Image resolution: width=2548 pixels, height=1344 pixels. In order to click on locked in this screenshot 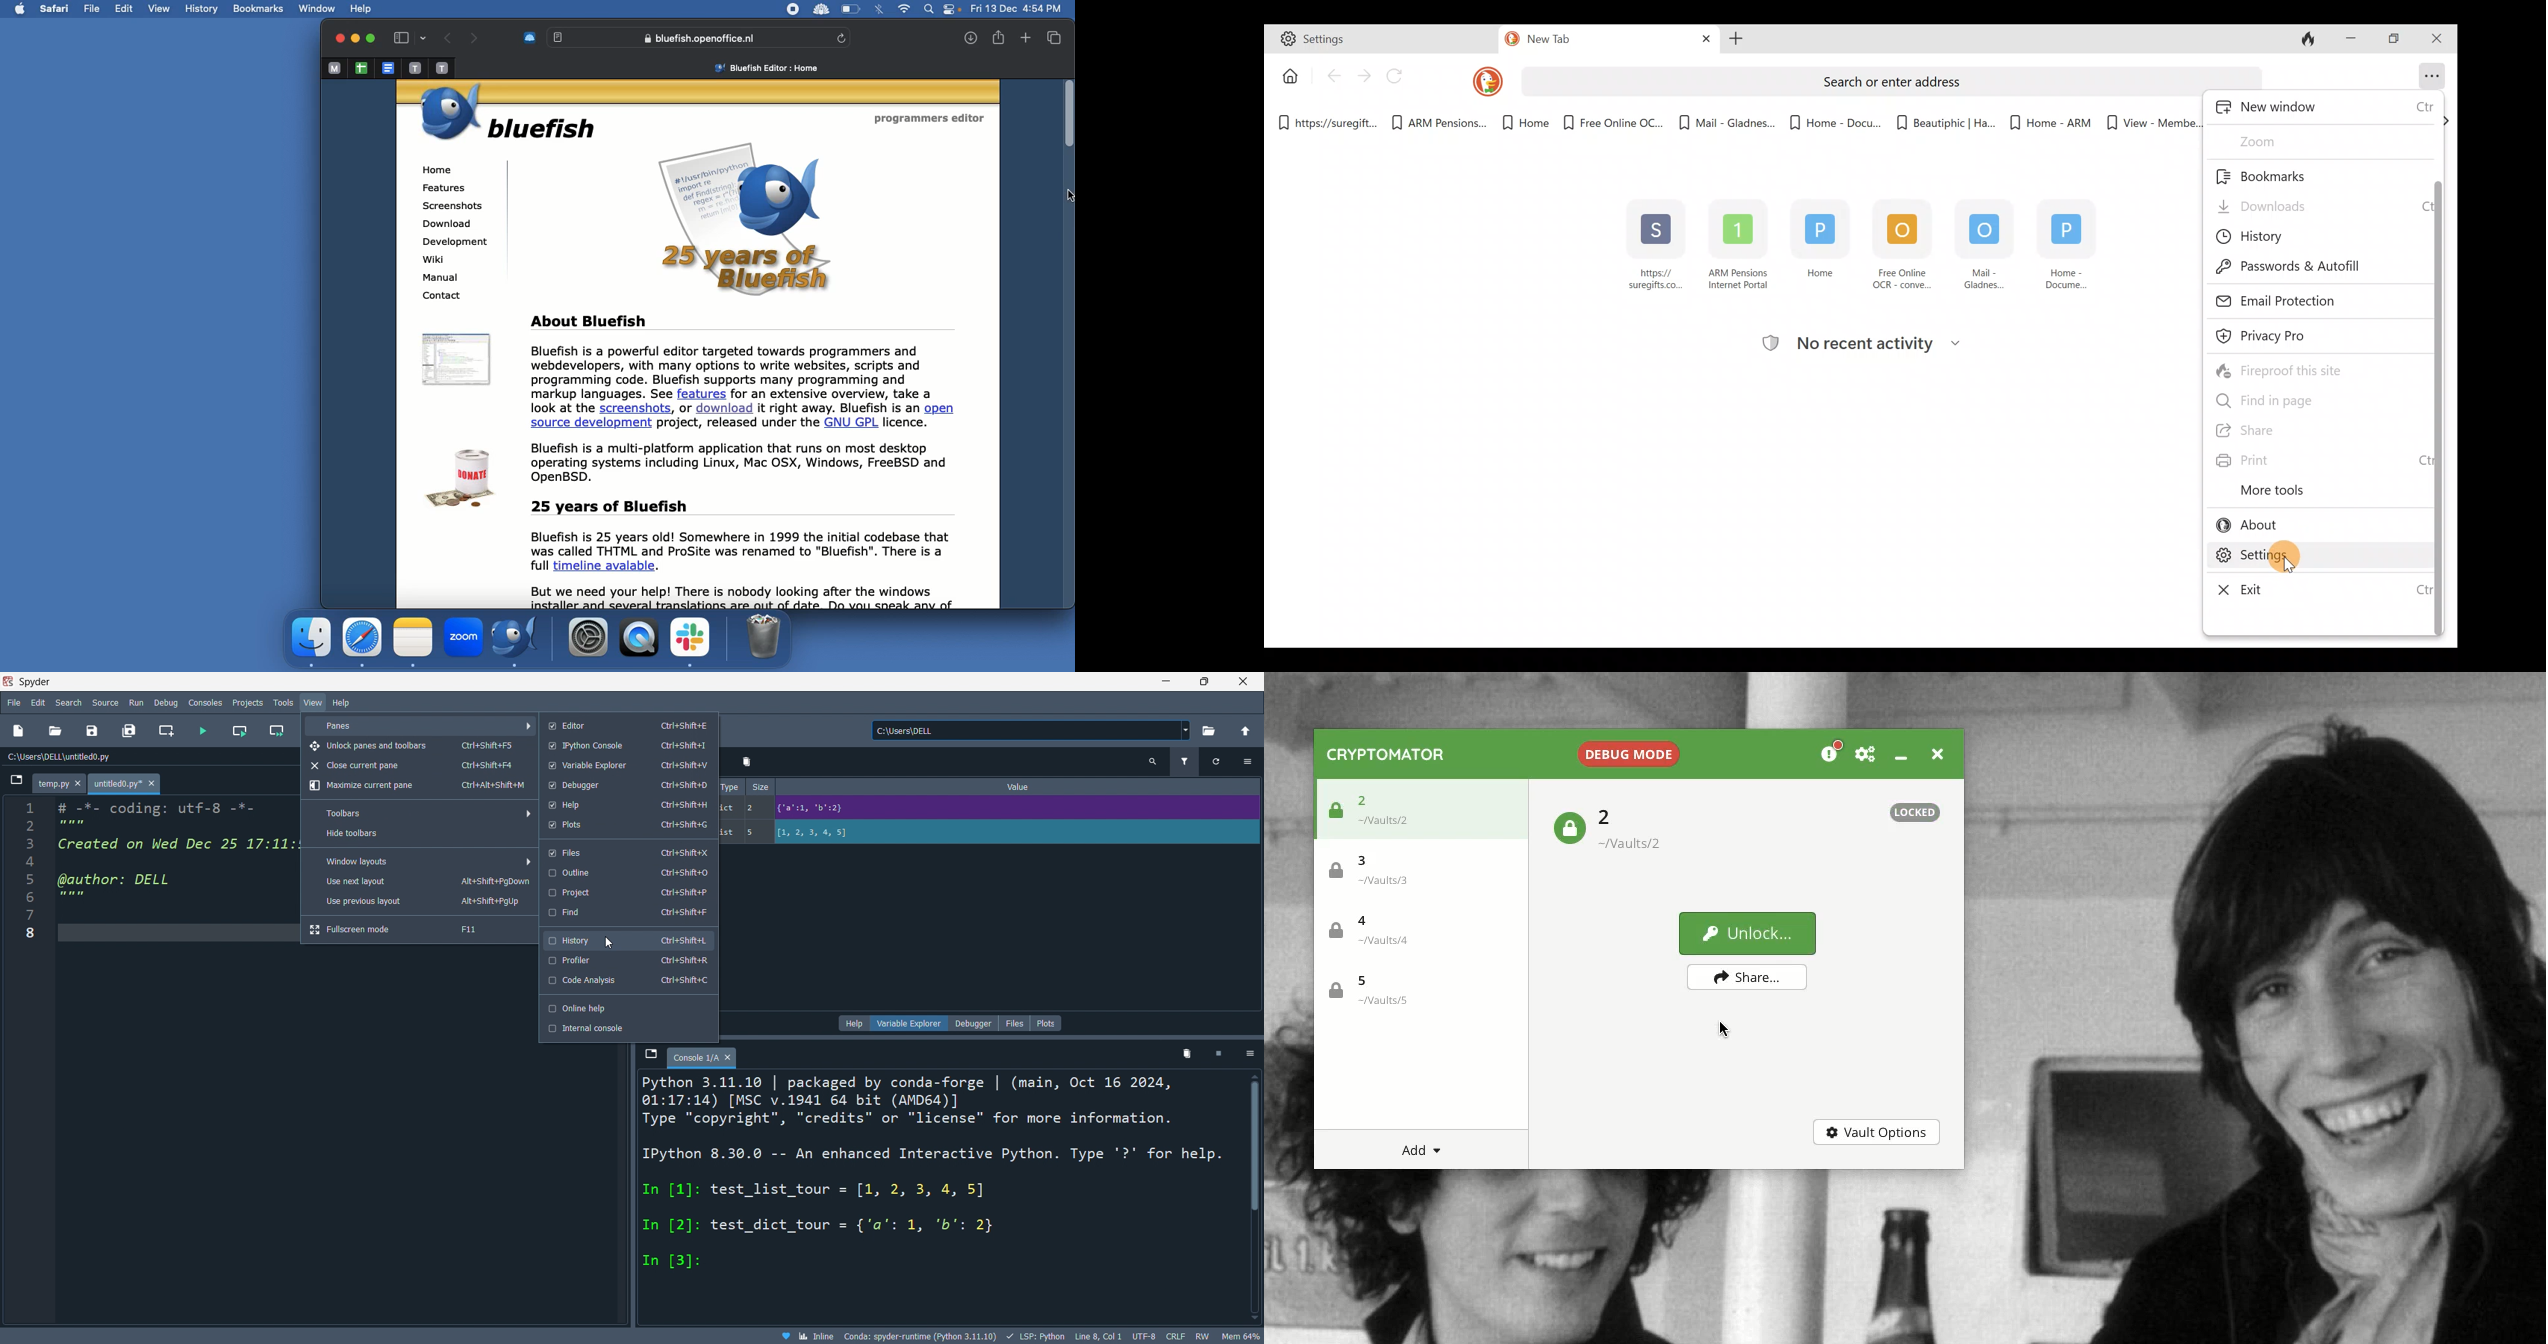, I will do `click(1378, 811)`.